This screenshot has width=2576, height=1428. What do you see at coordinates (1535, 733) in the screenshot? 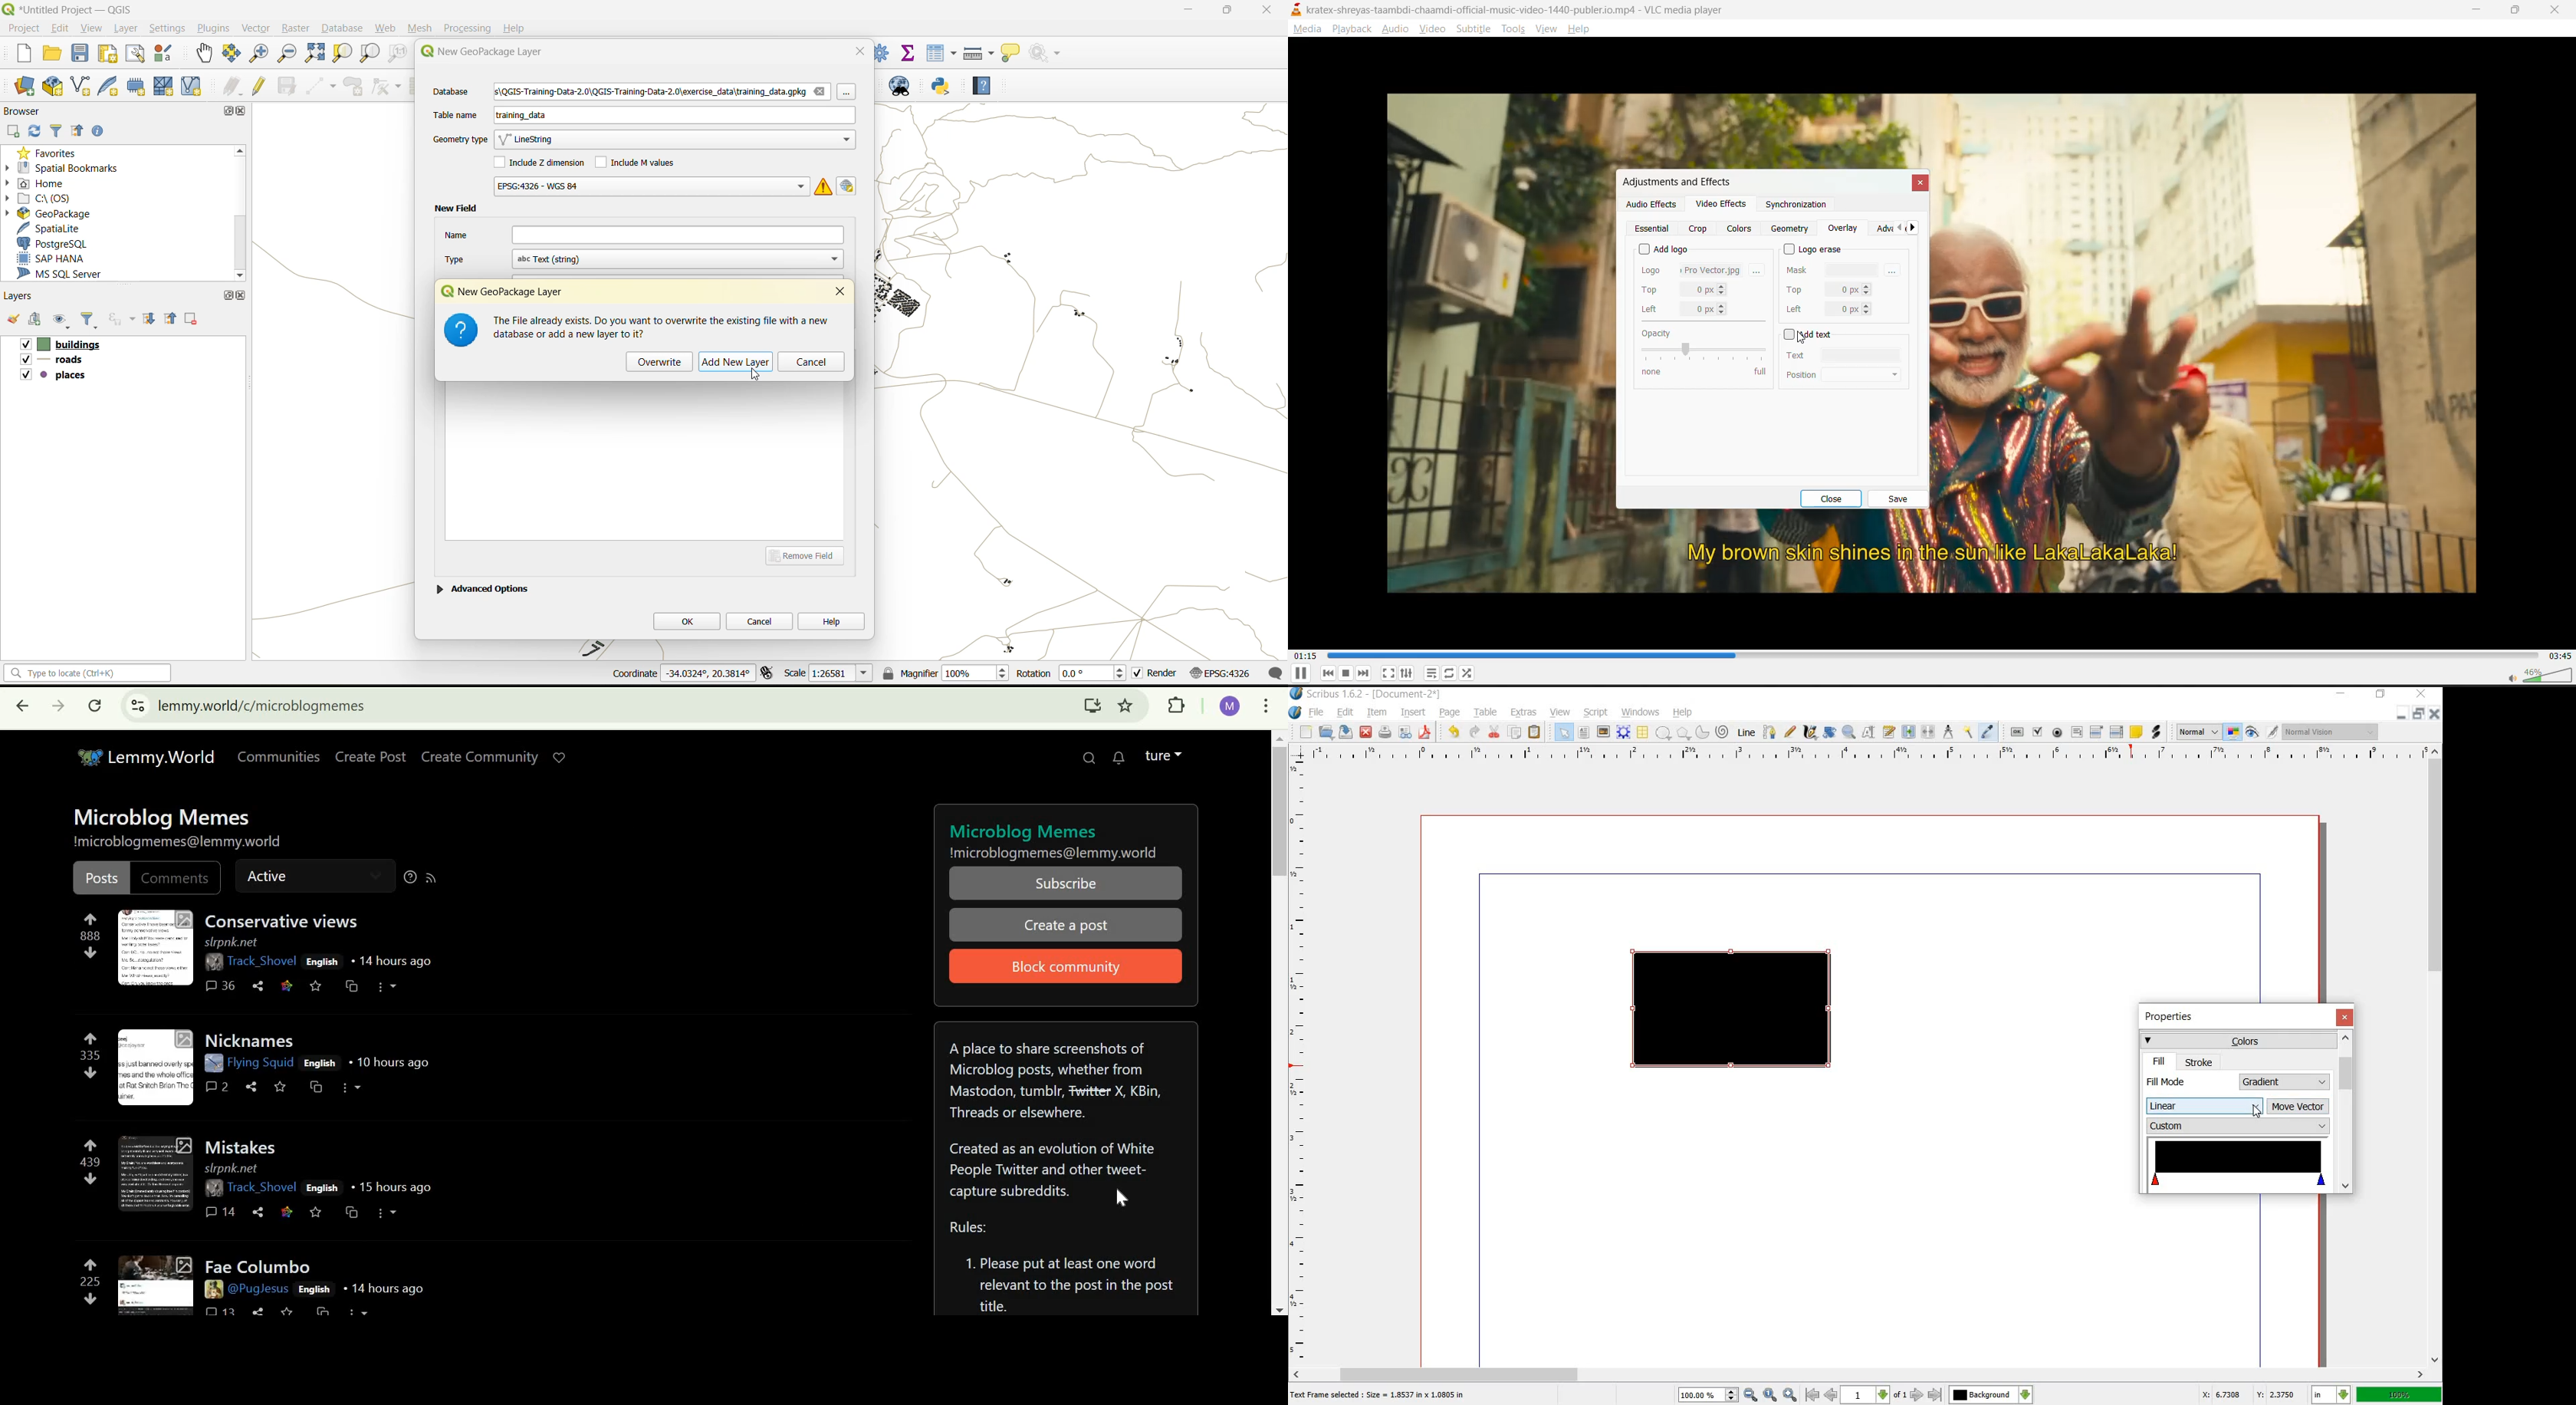
I see `paste` at bounding box center [1535, 733].